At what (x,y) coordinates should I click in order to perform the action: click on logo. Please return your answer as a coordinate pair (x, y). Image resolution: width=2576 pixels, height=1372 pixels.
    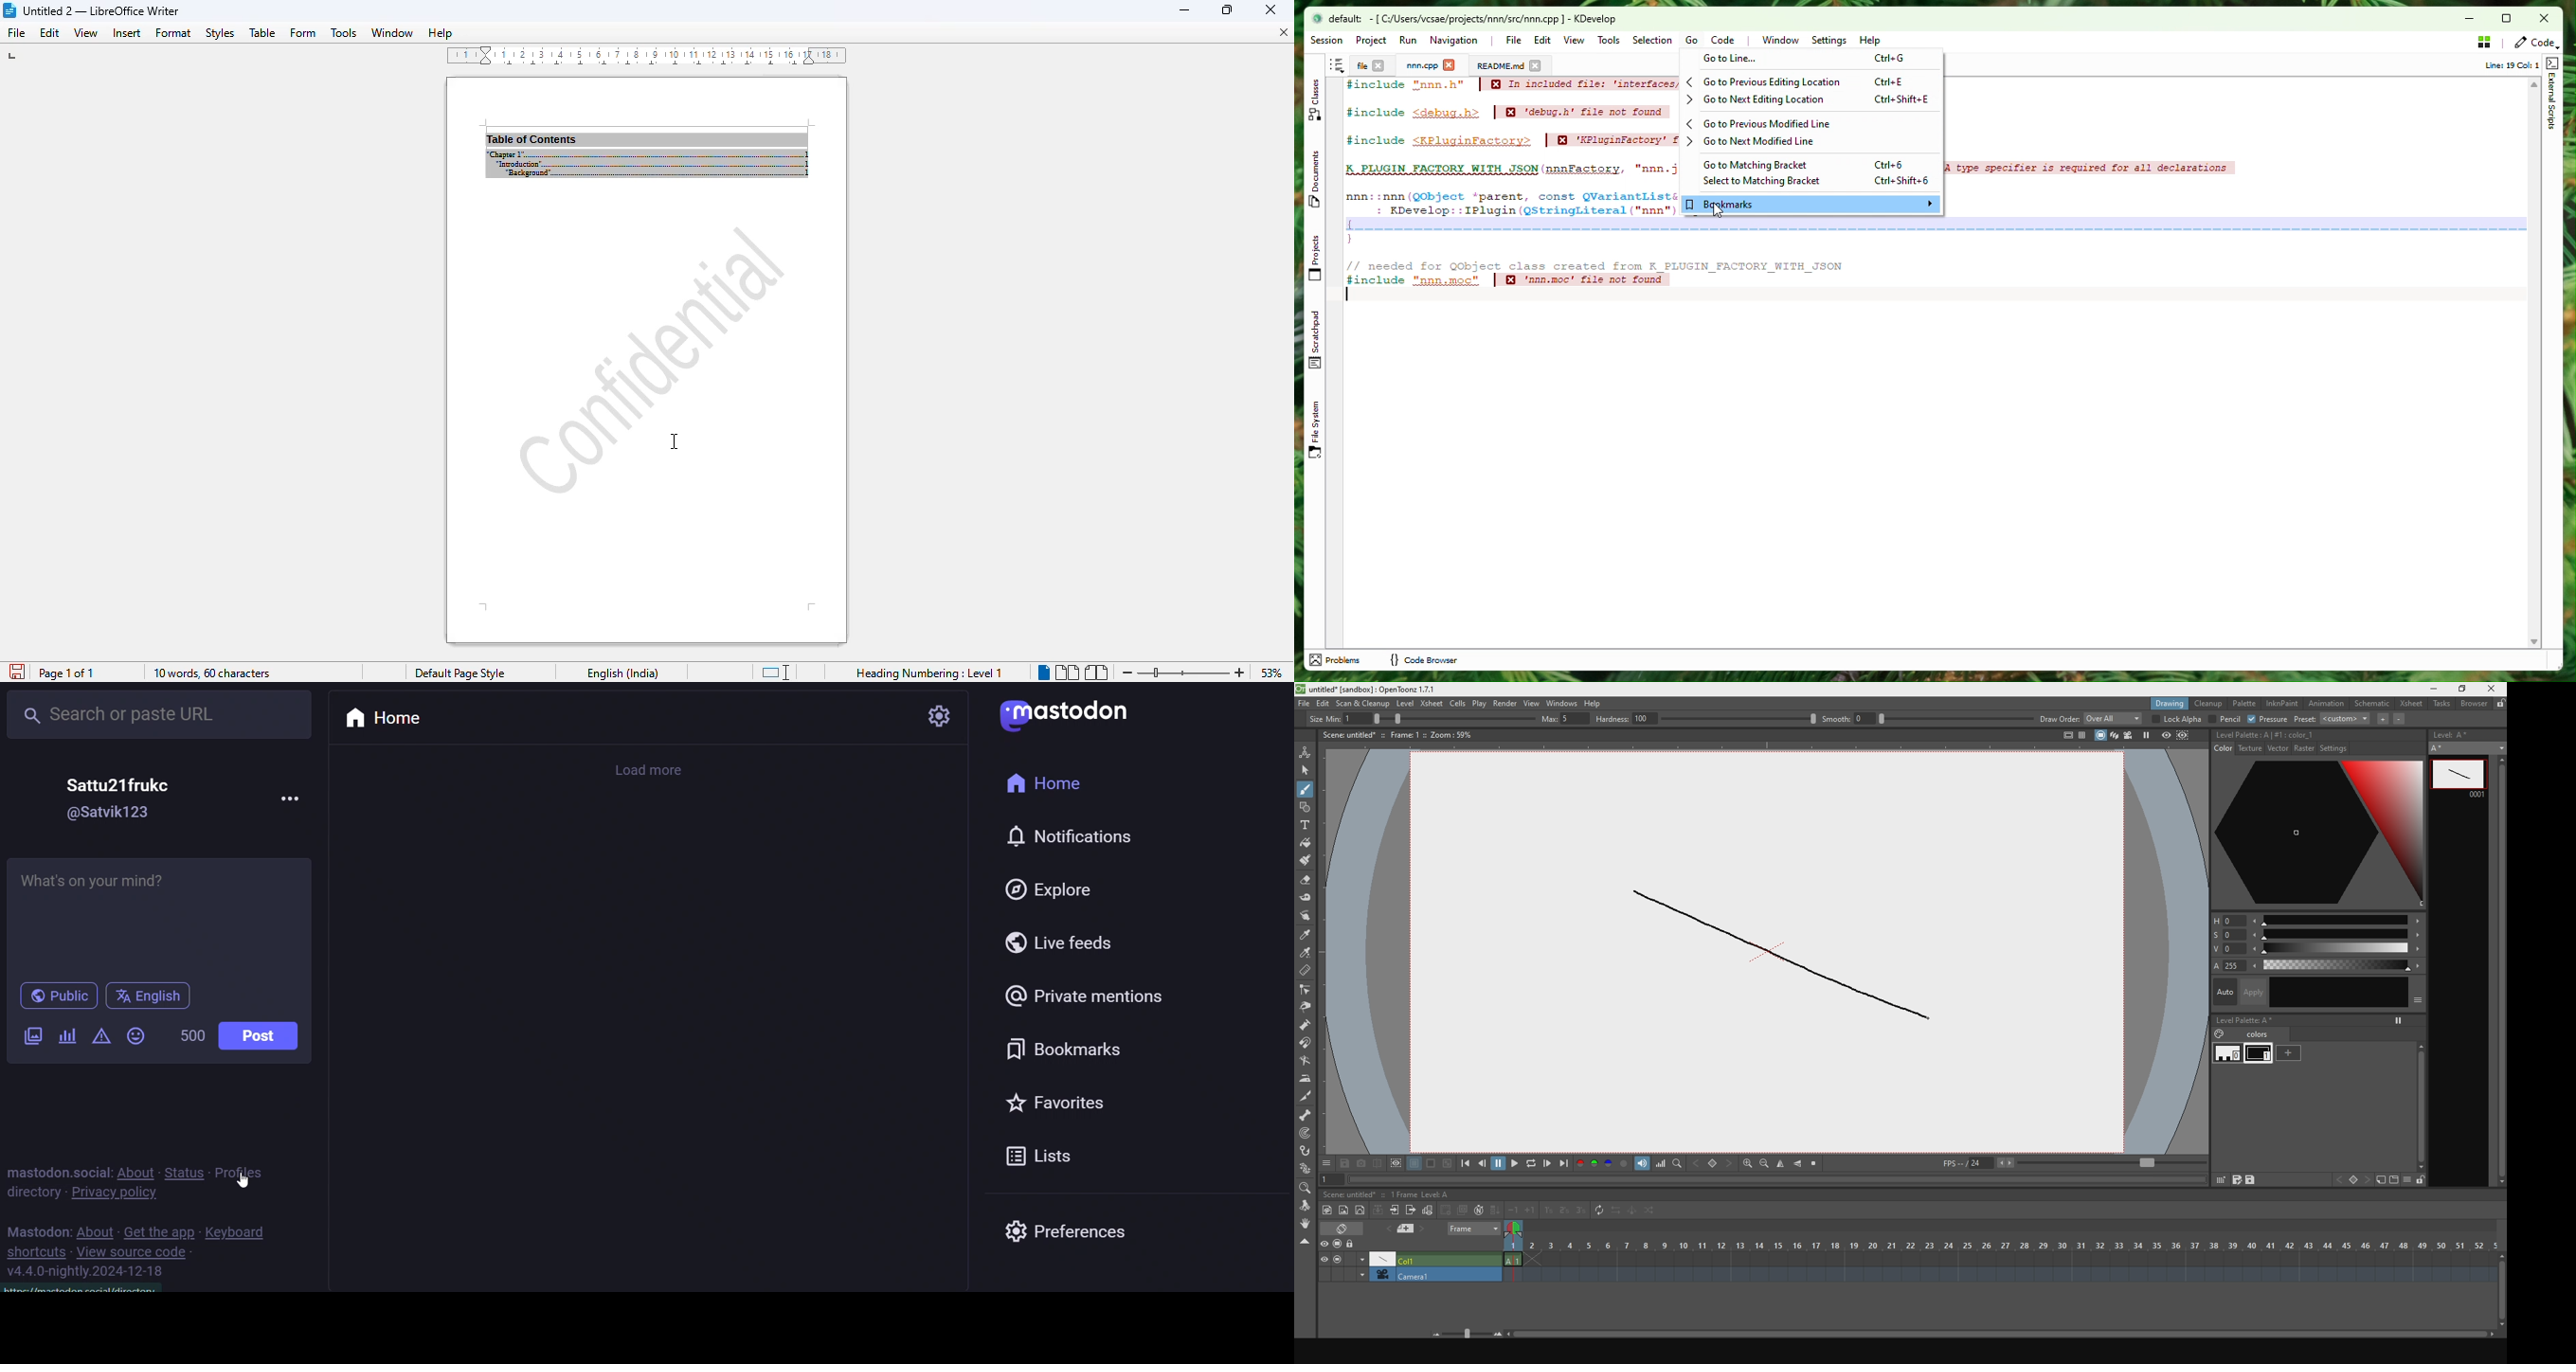
    Looking at the image, I should click on (1064, 711).